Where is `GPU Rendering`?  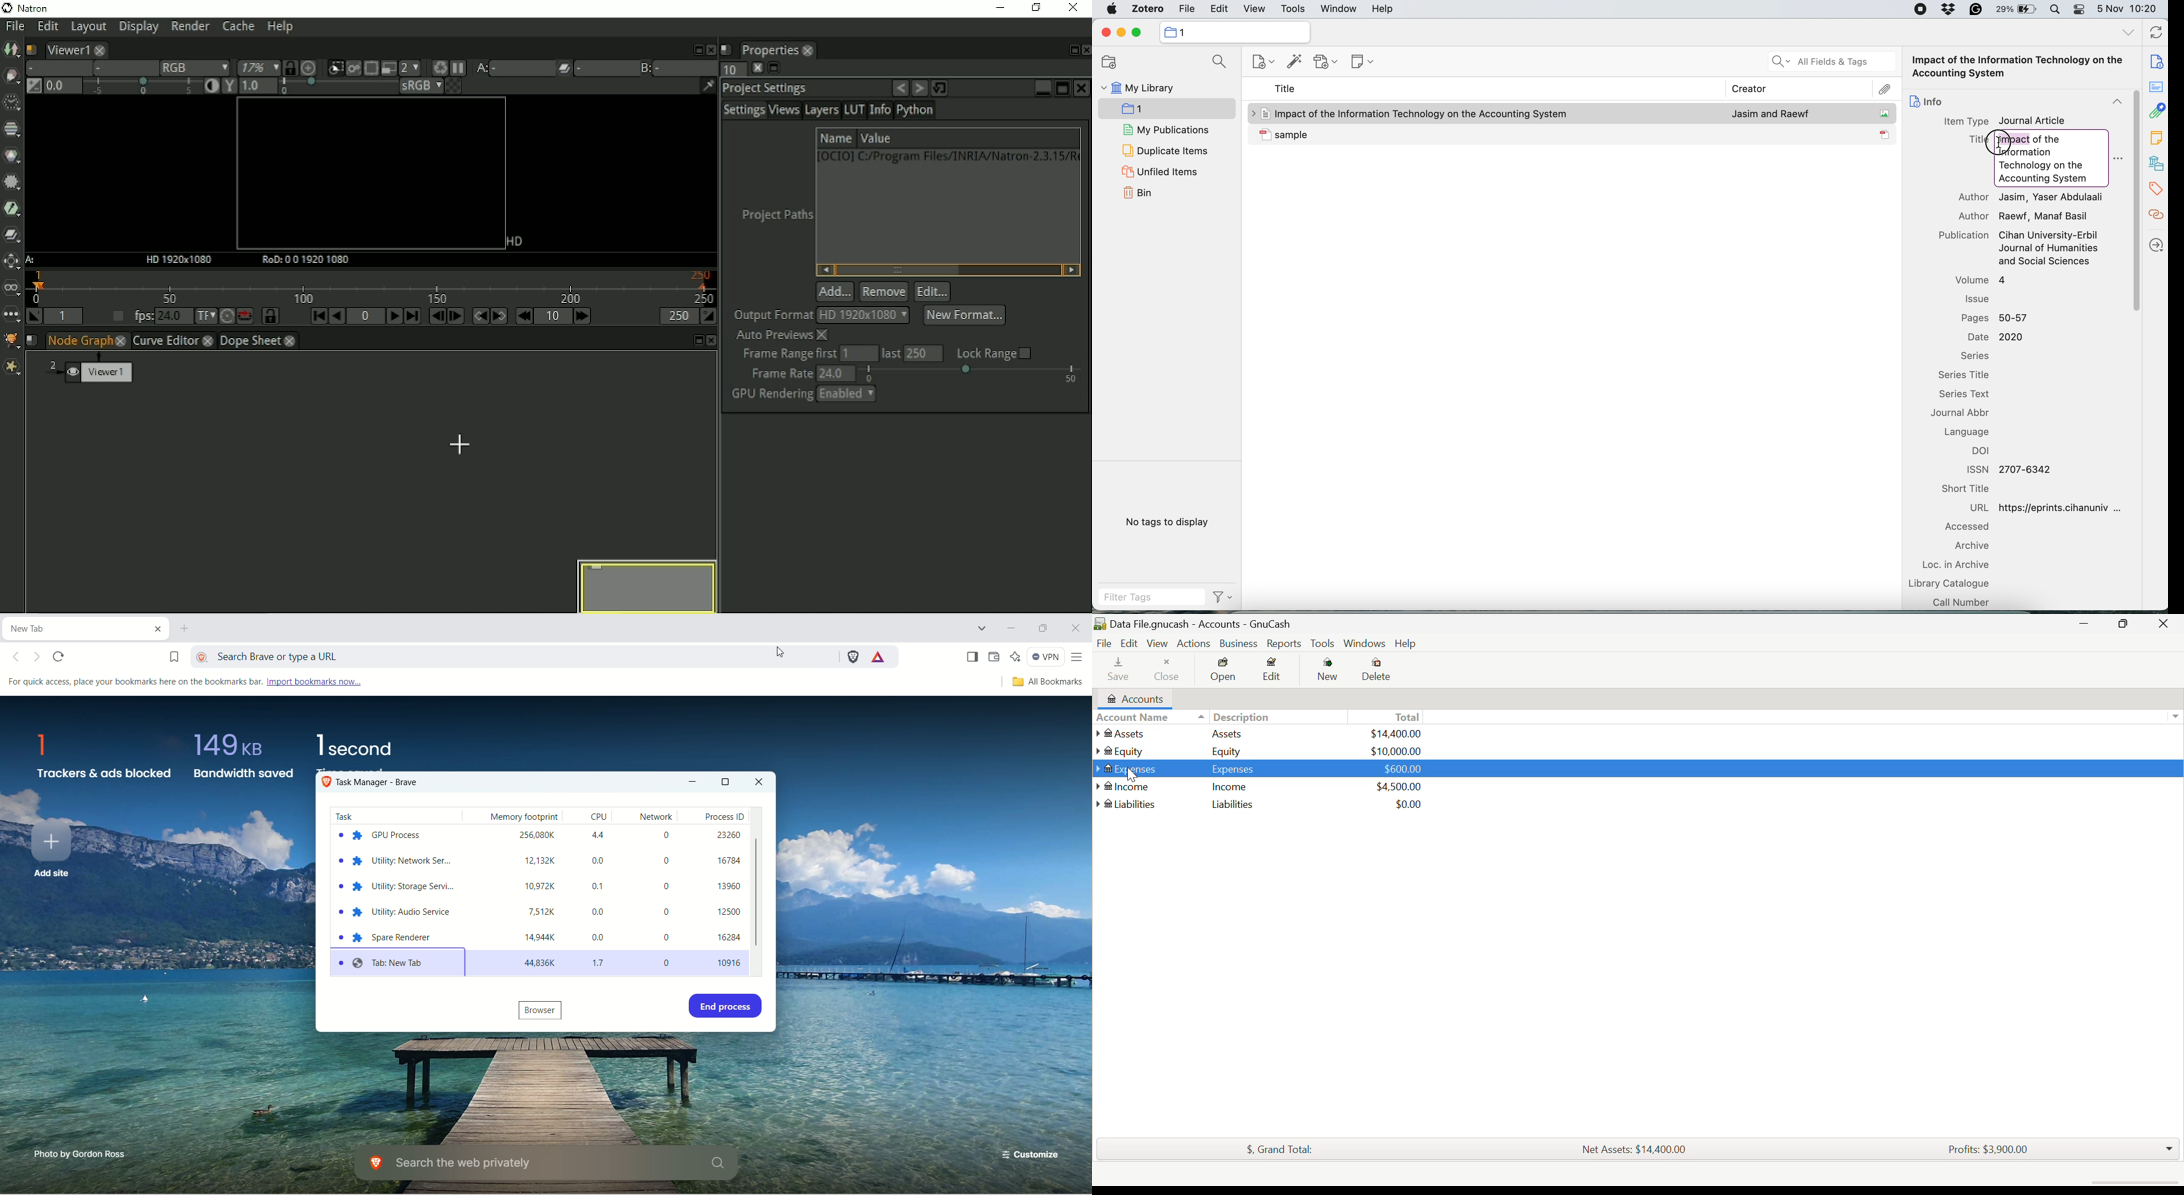
GPU Rendering is located at coordinates (803, 395).